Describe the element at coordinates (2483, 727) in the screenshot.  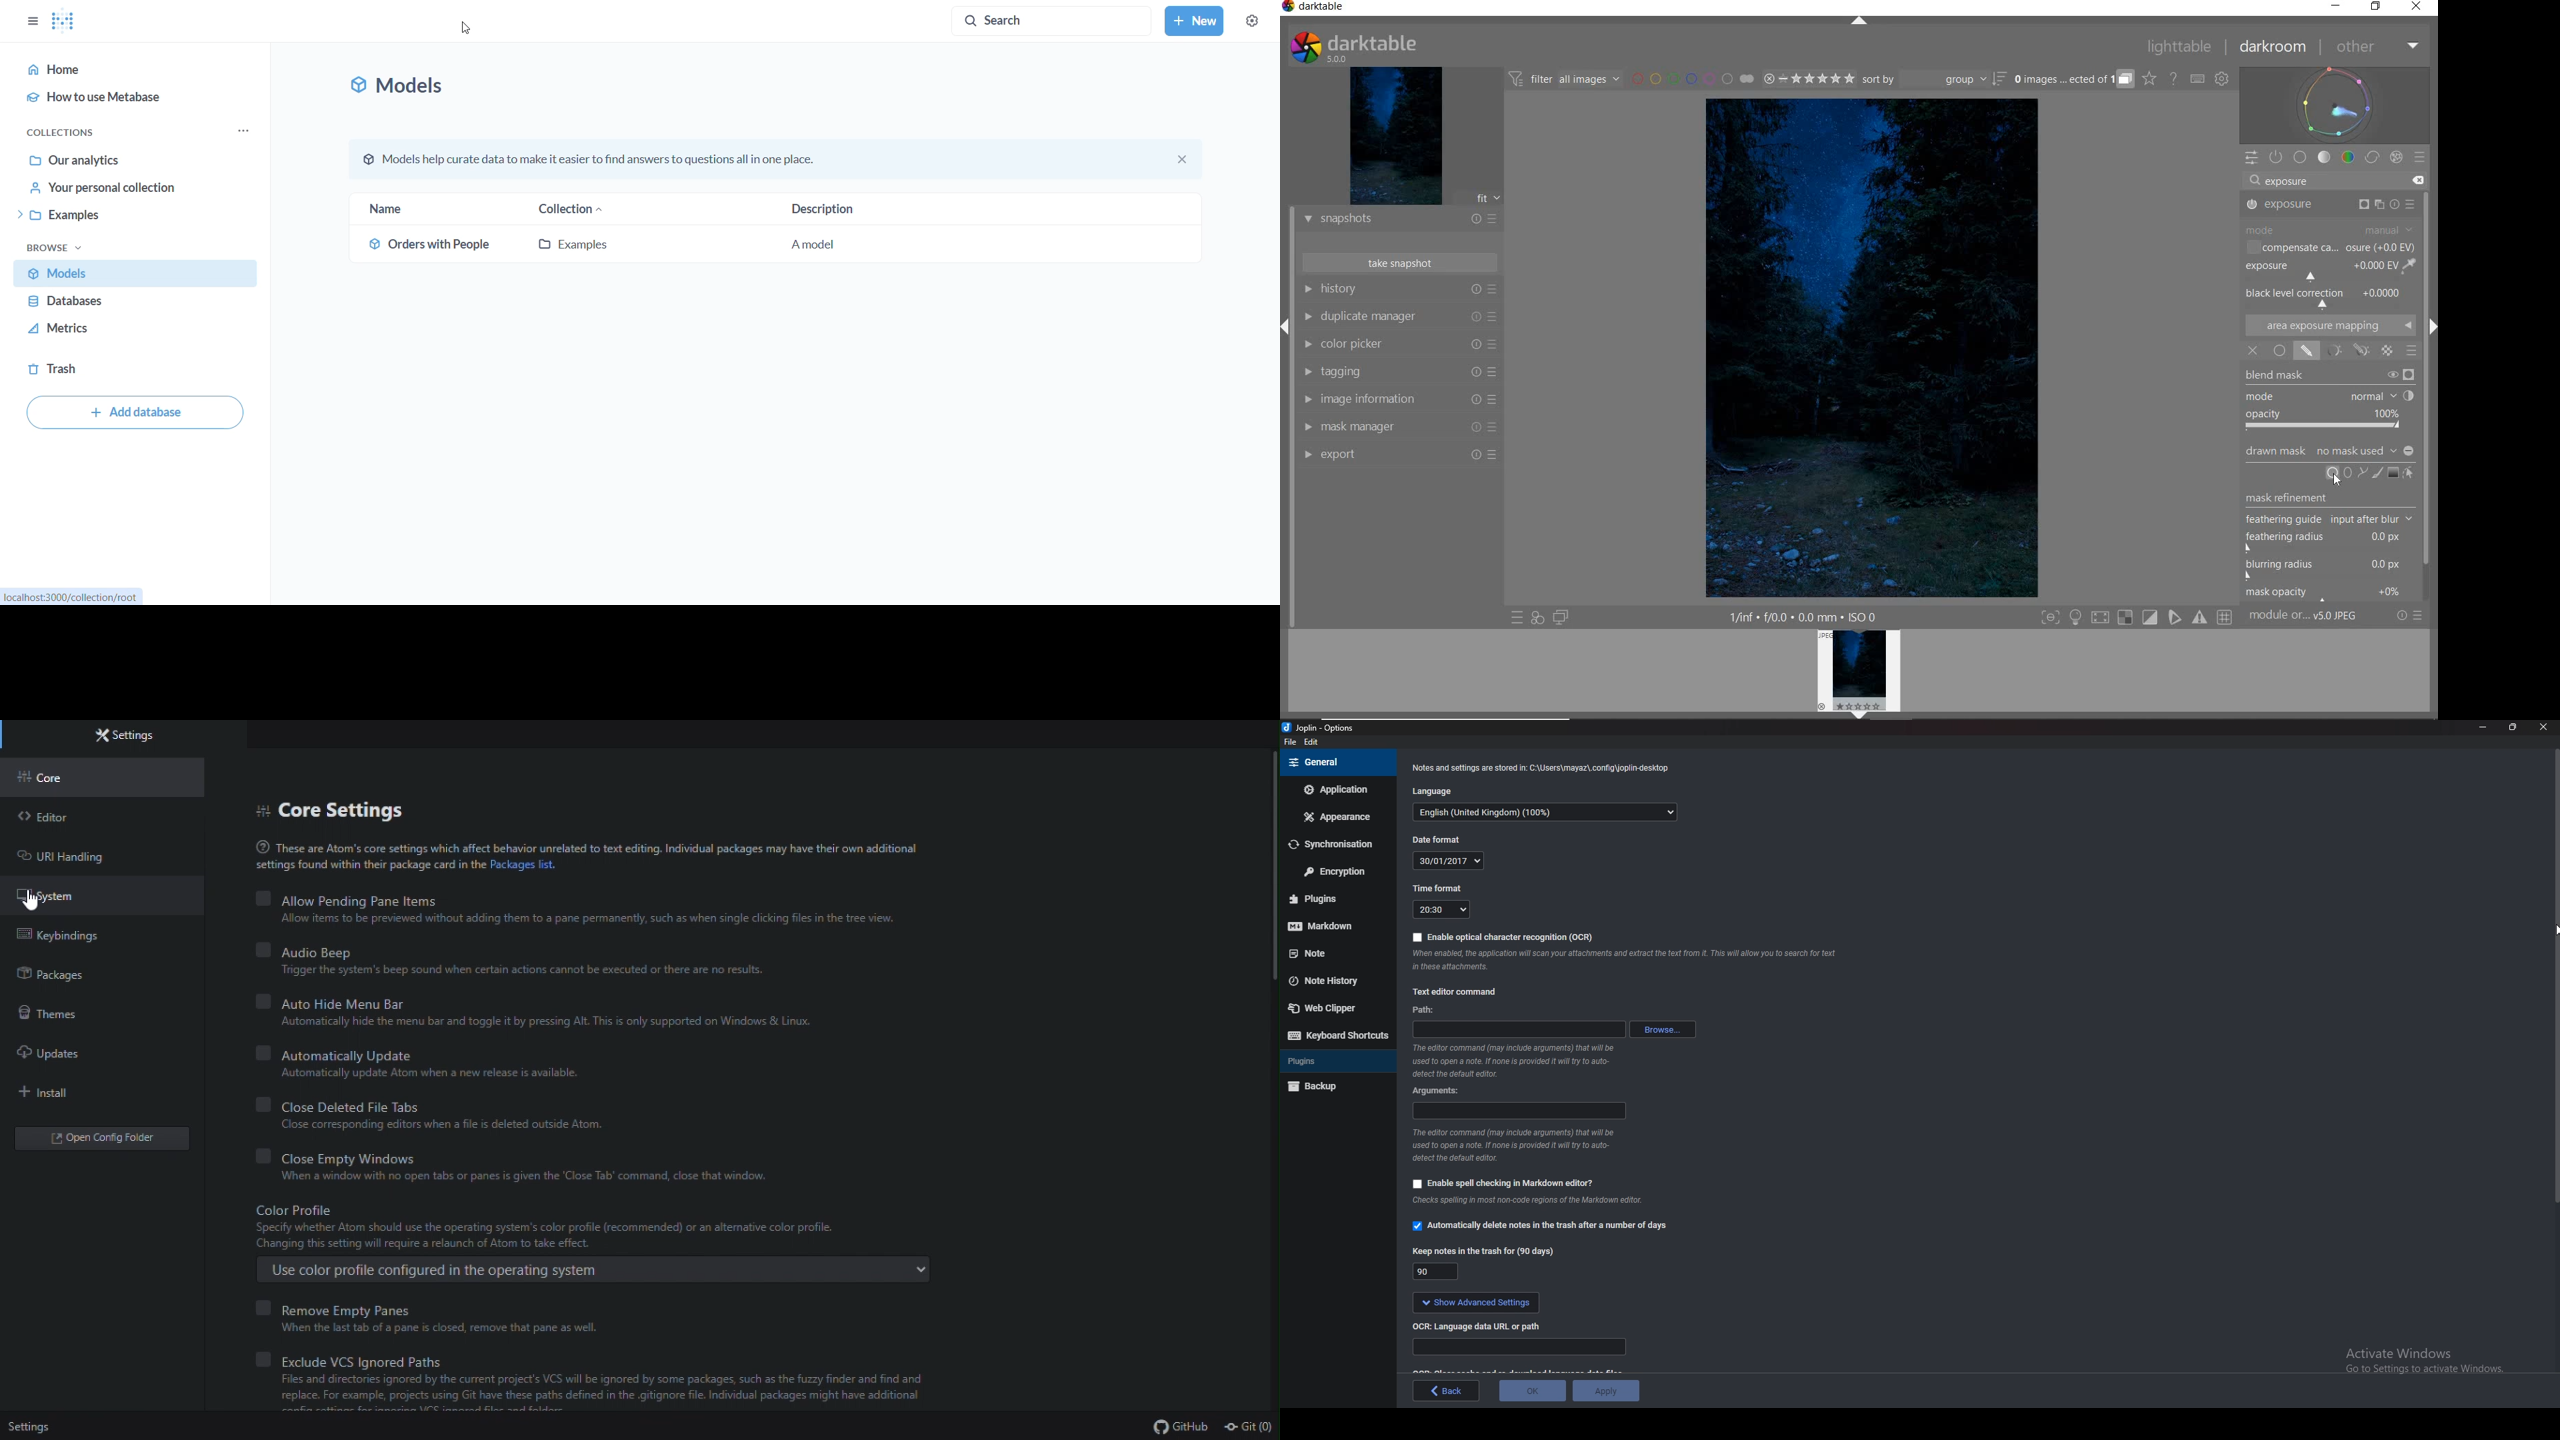
I see `Minimize` at that location.